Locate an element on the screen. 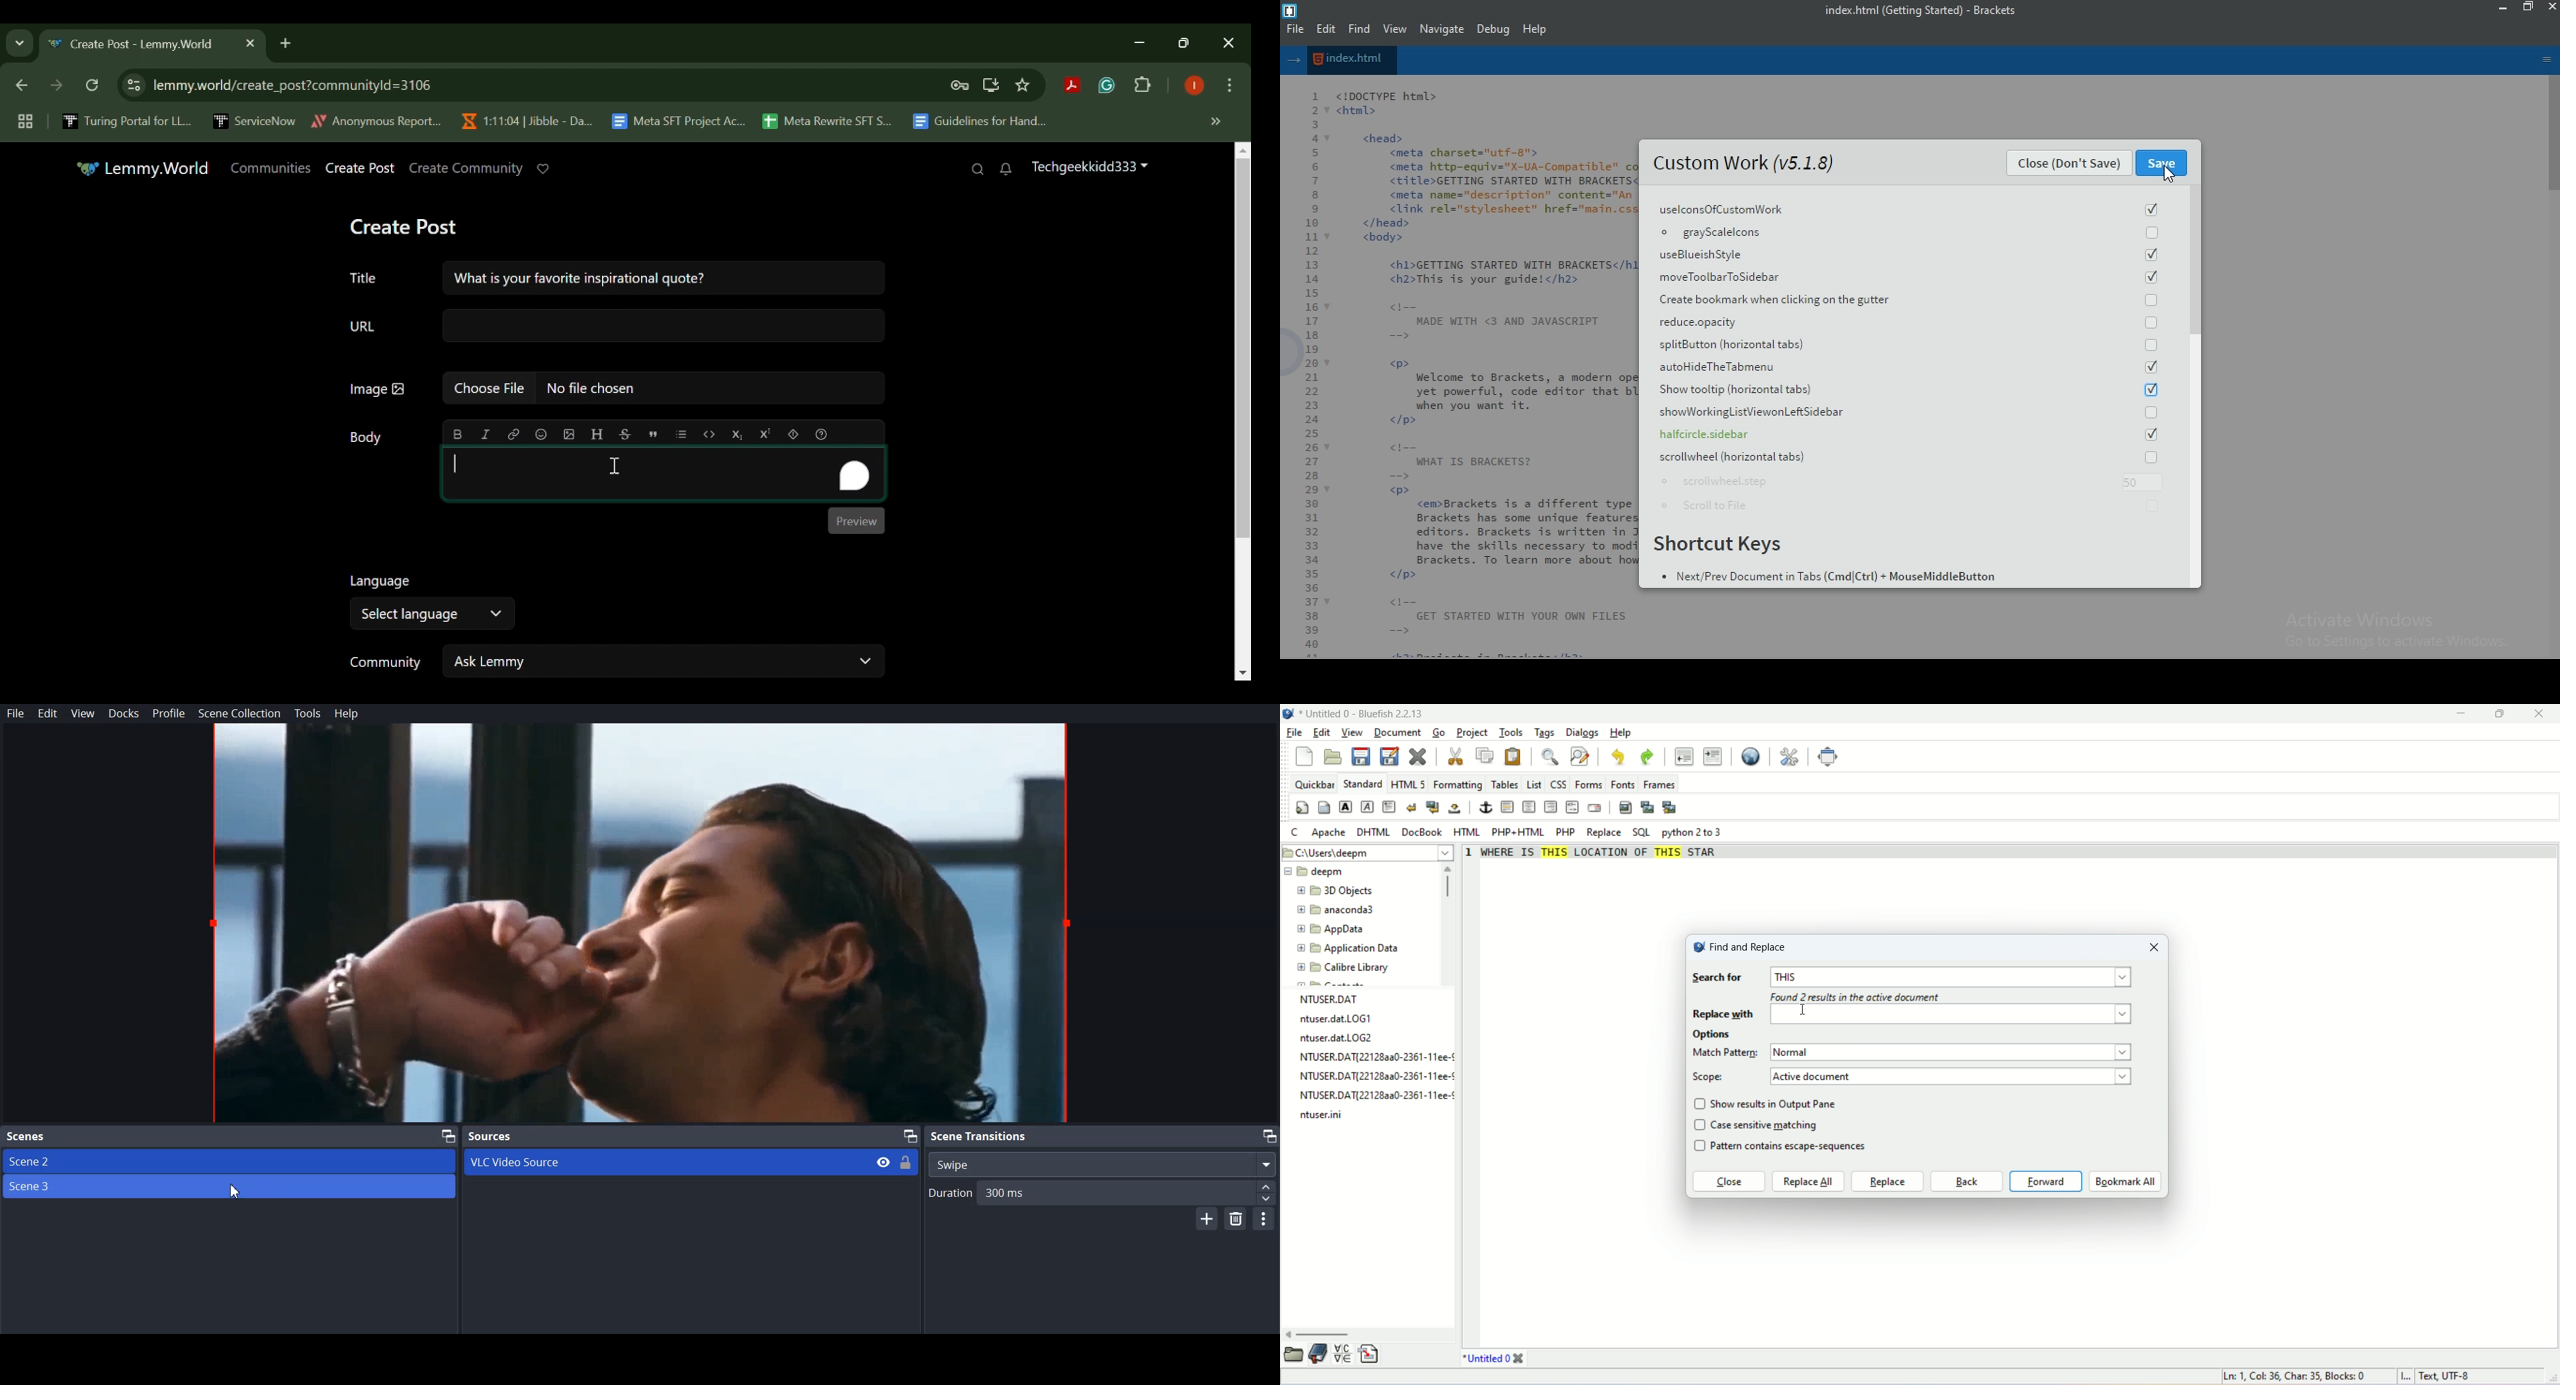  Scroll to File is located at coordinates (1915, 504).